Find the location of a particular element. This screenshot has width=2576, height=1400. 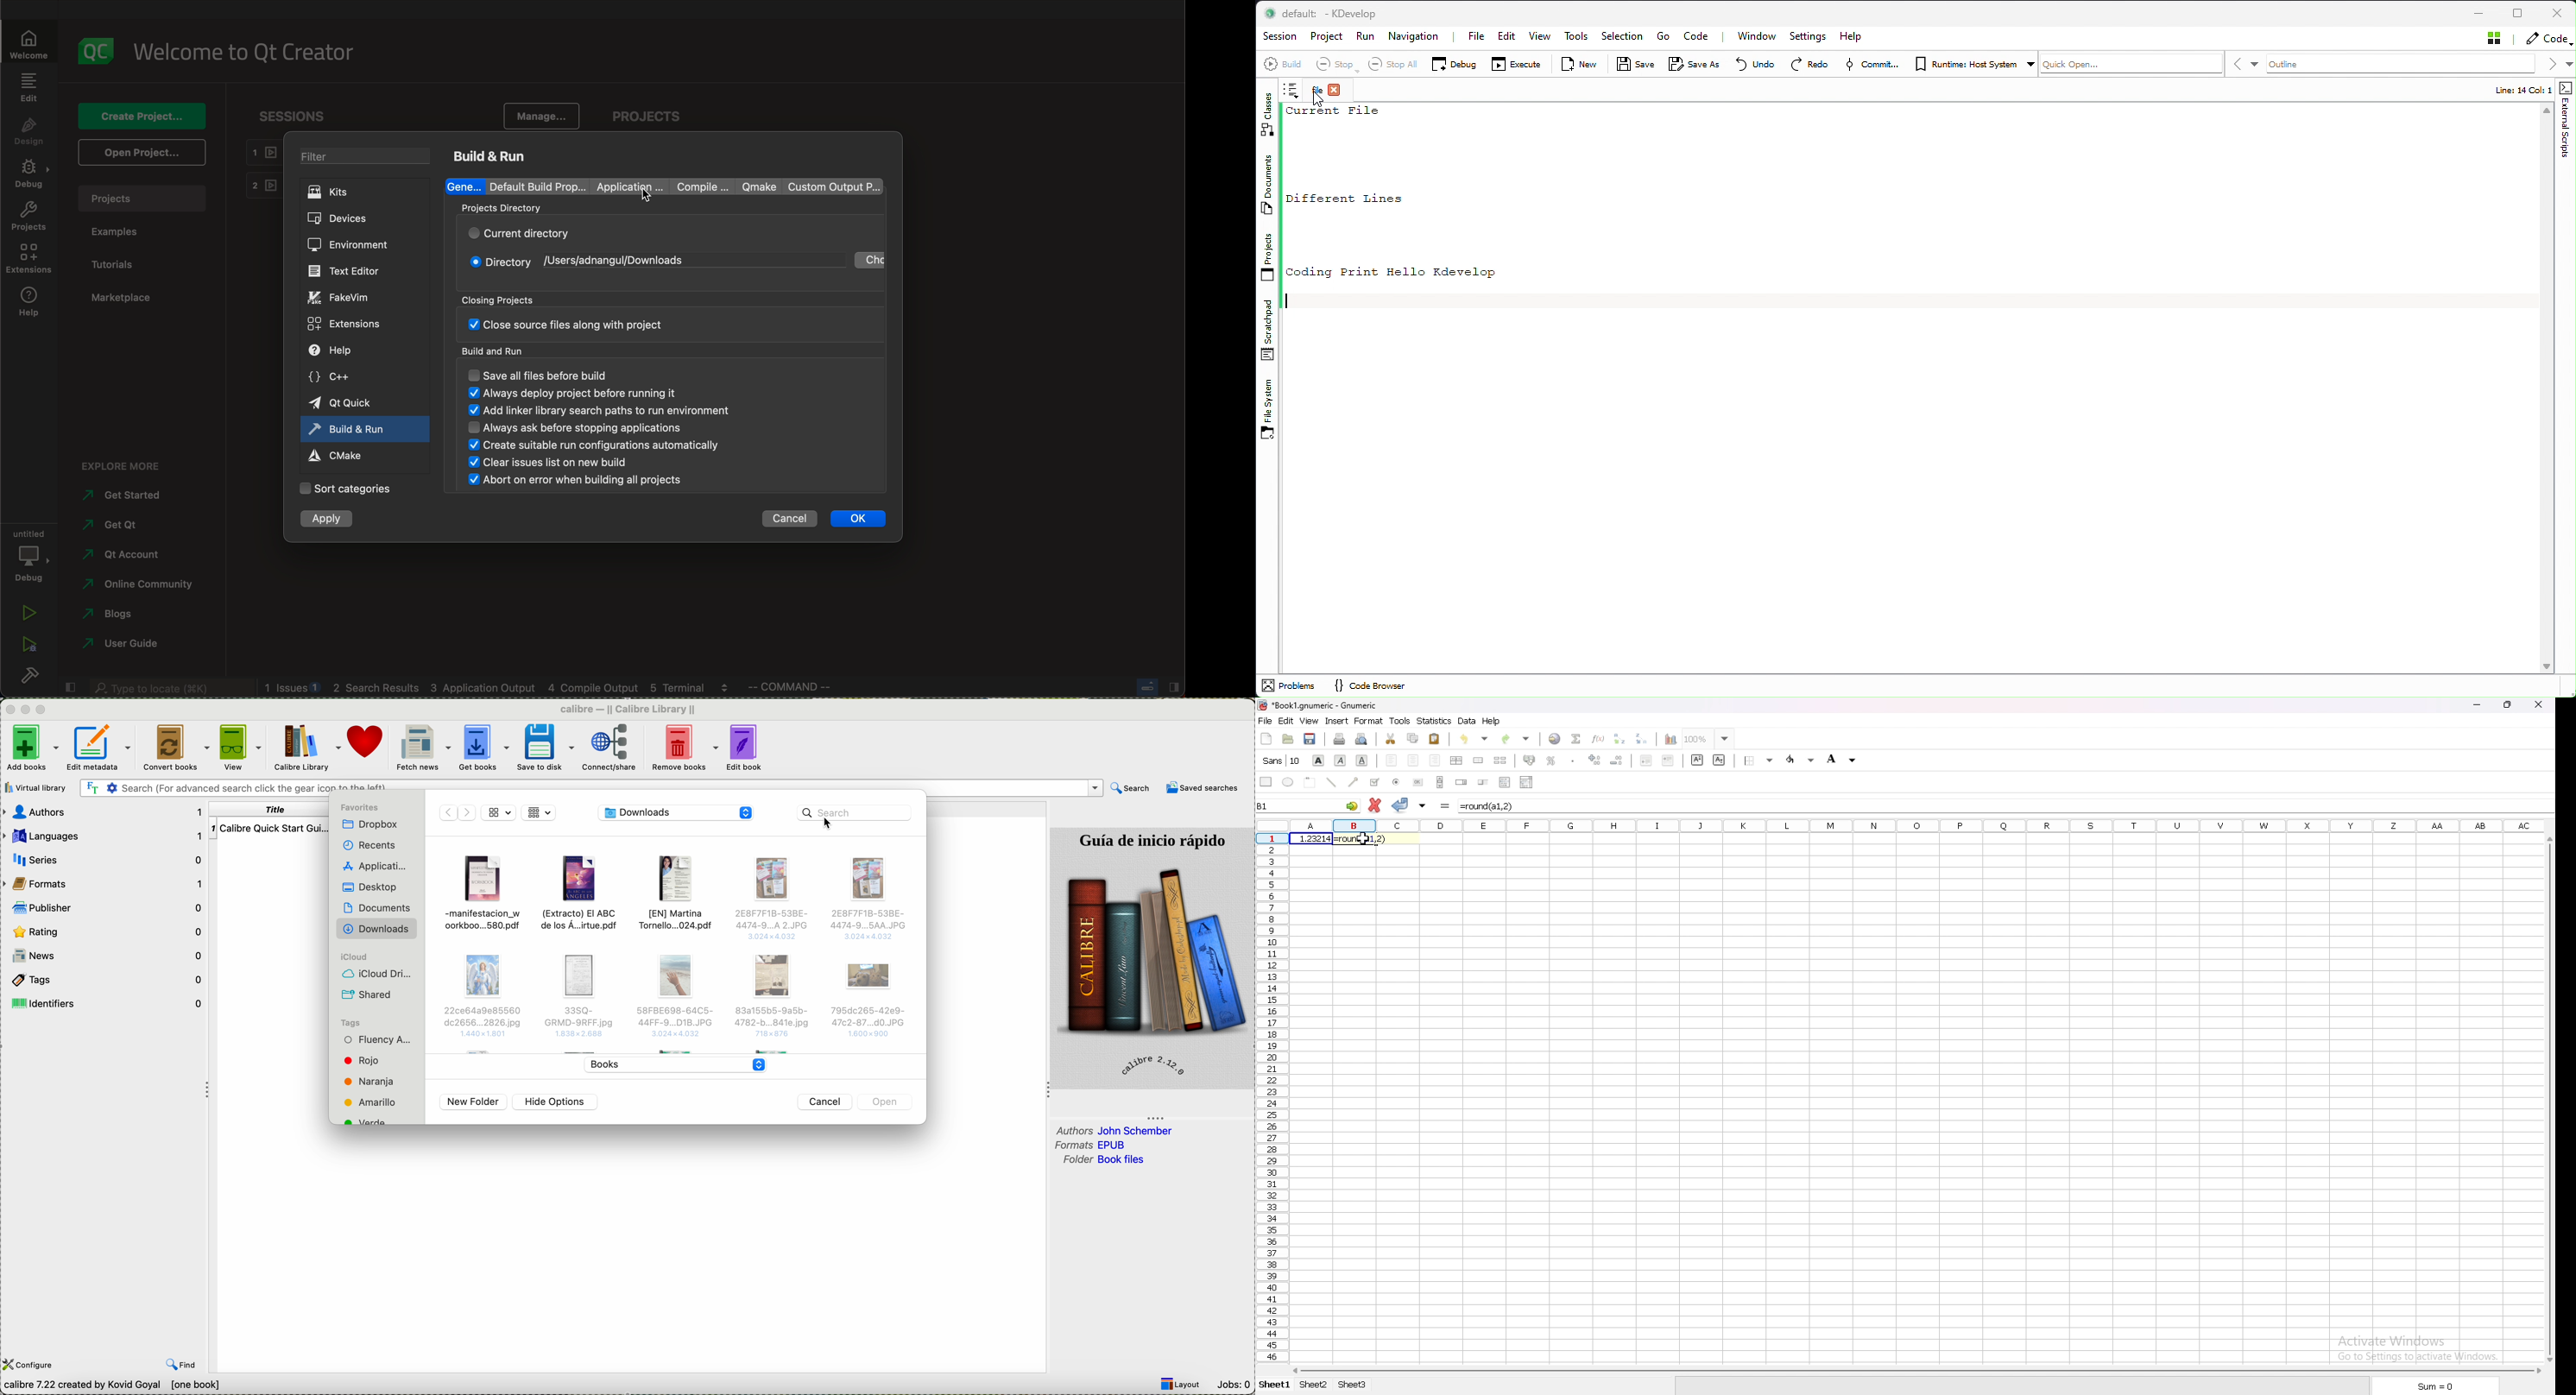

minimize program is located at coordinates (27, 711).